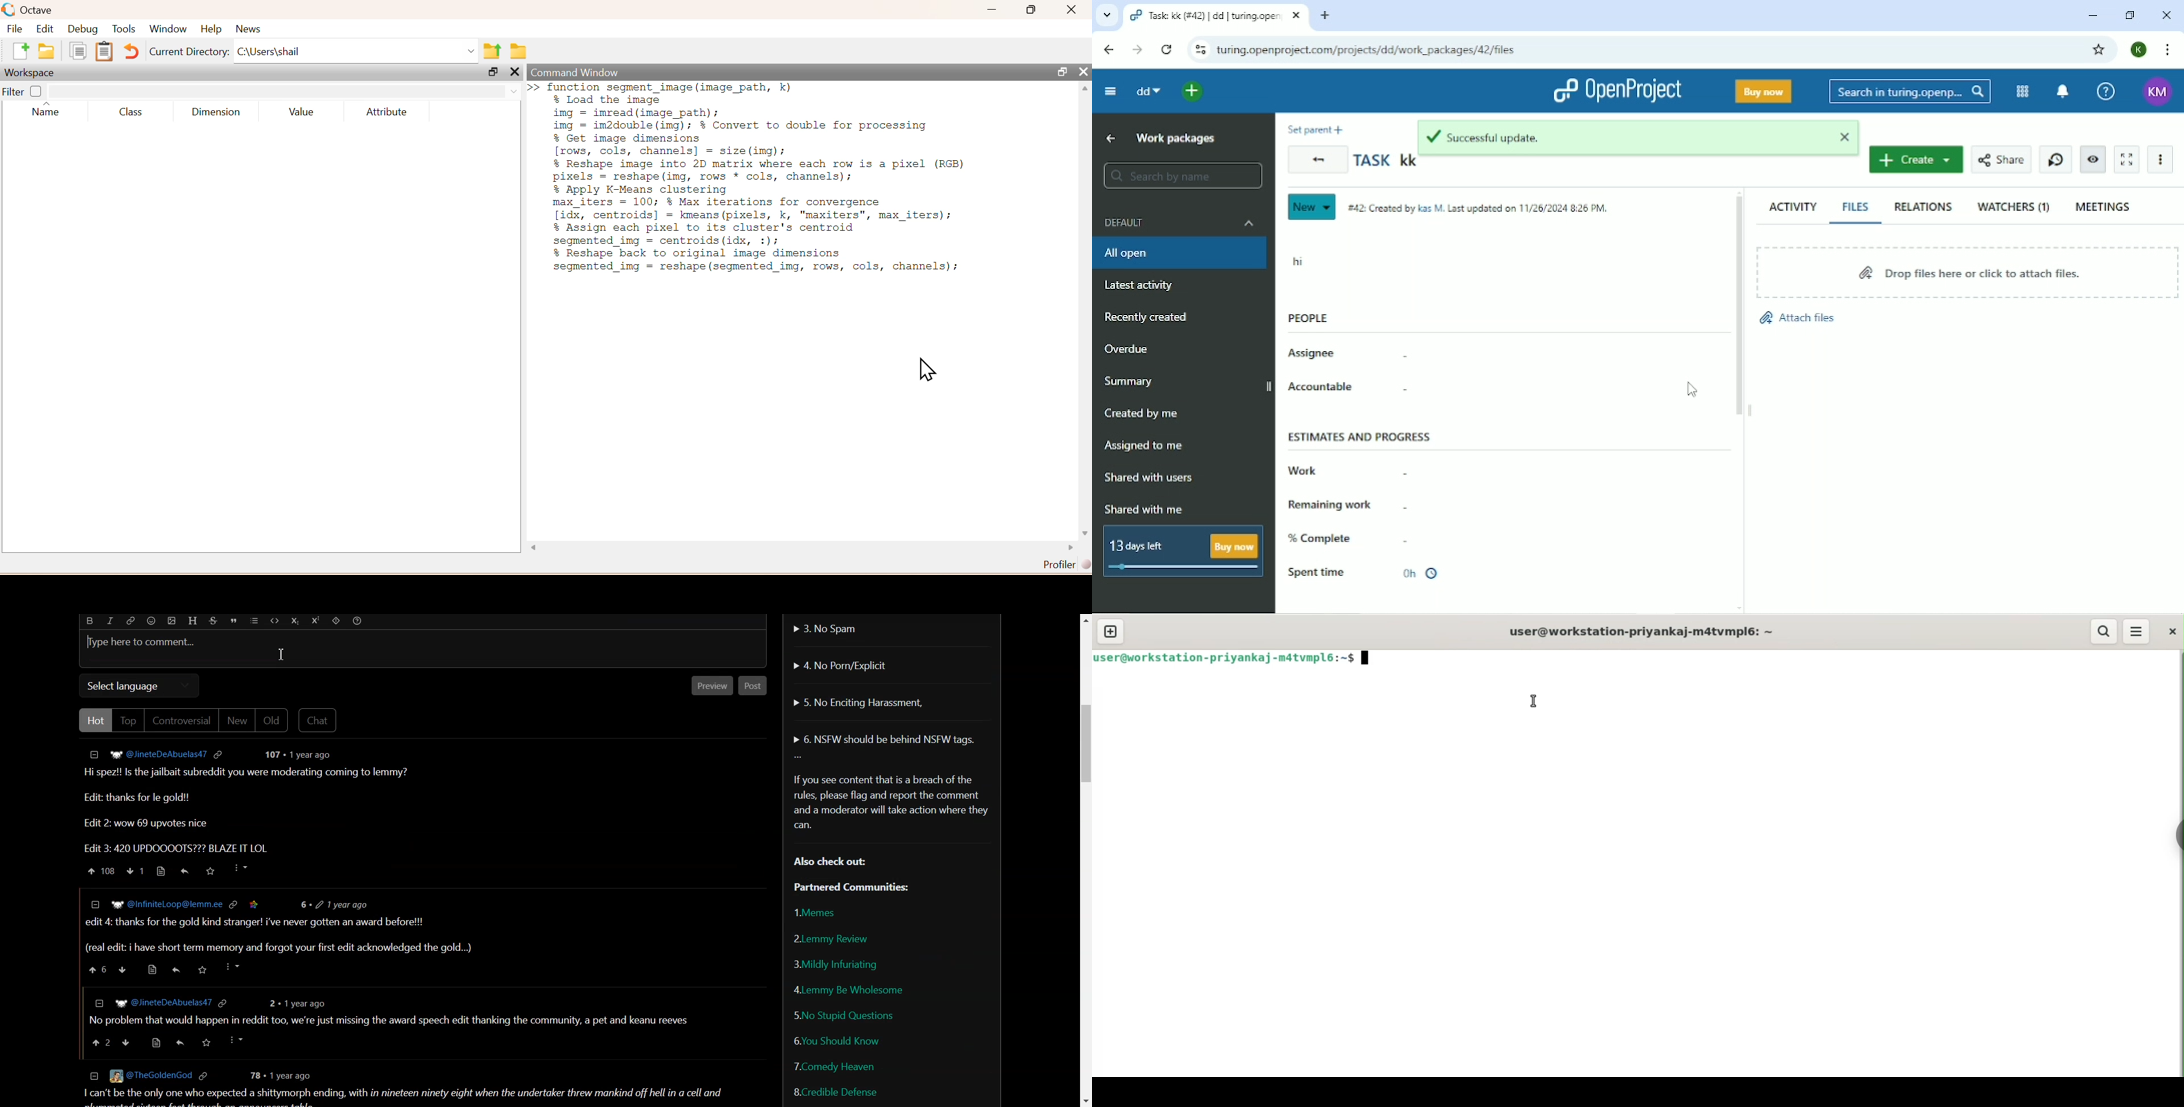  Describe the element at coordinates (46, 29) in the screenshot. I see `Edit` at that location.